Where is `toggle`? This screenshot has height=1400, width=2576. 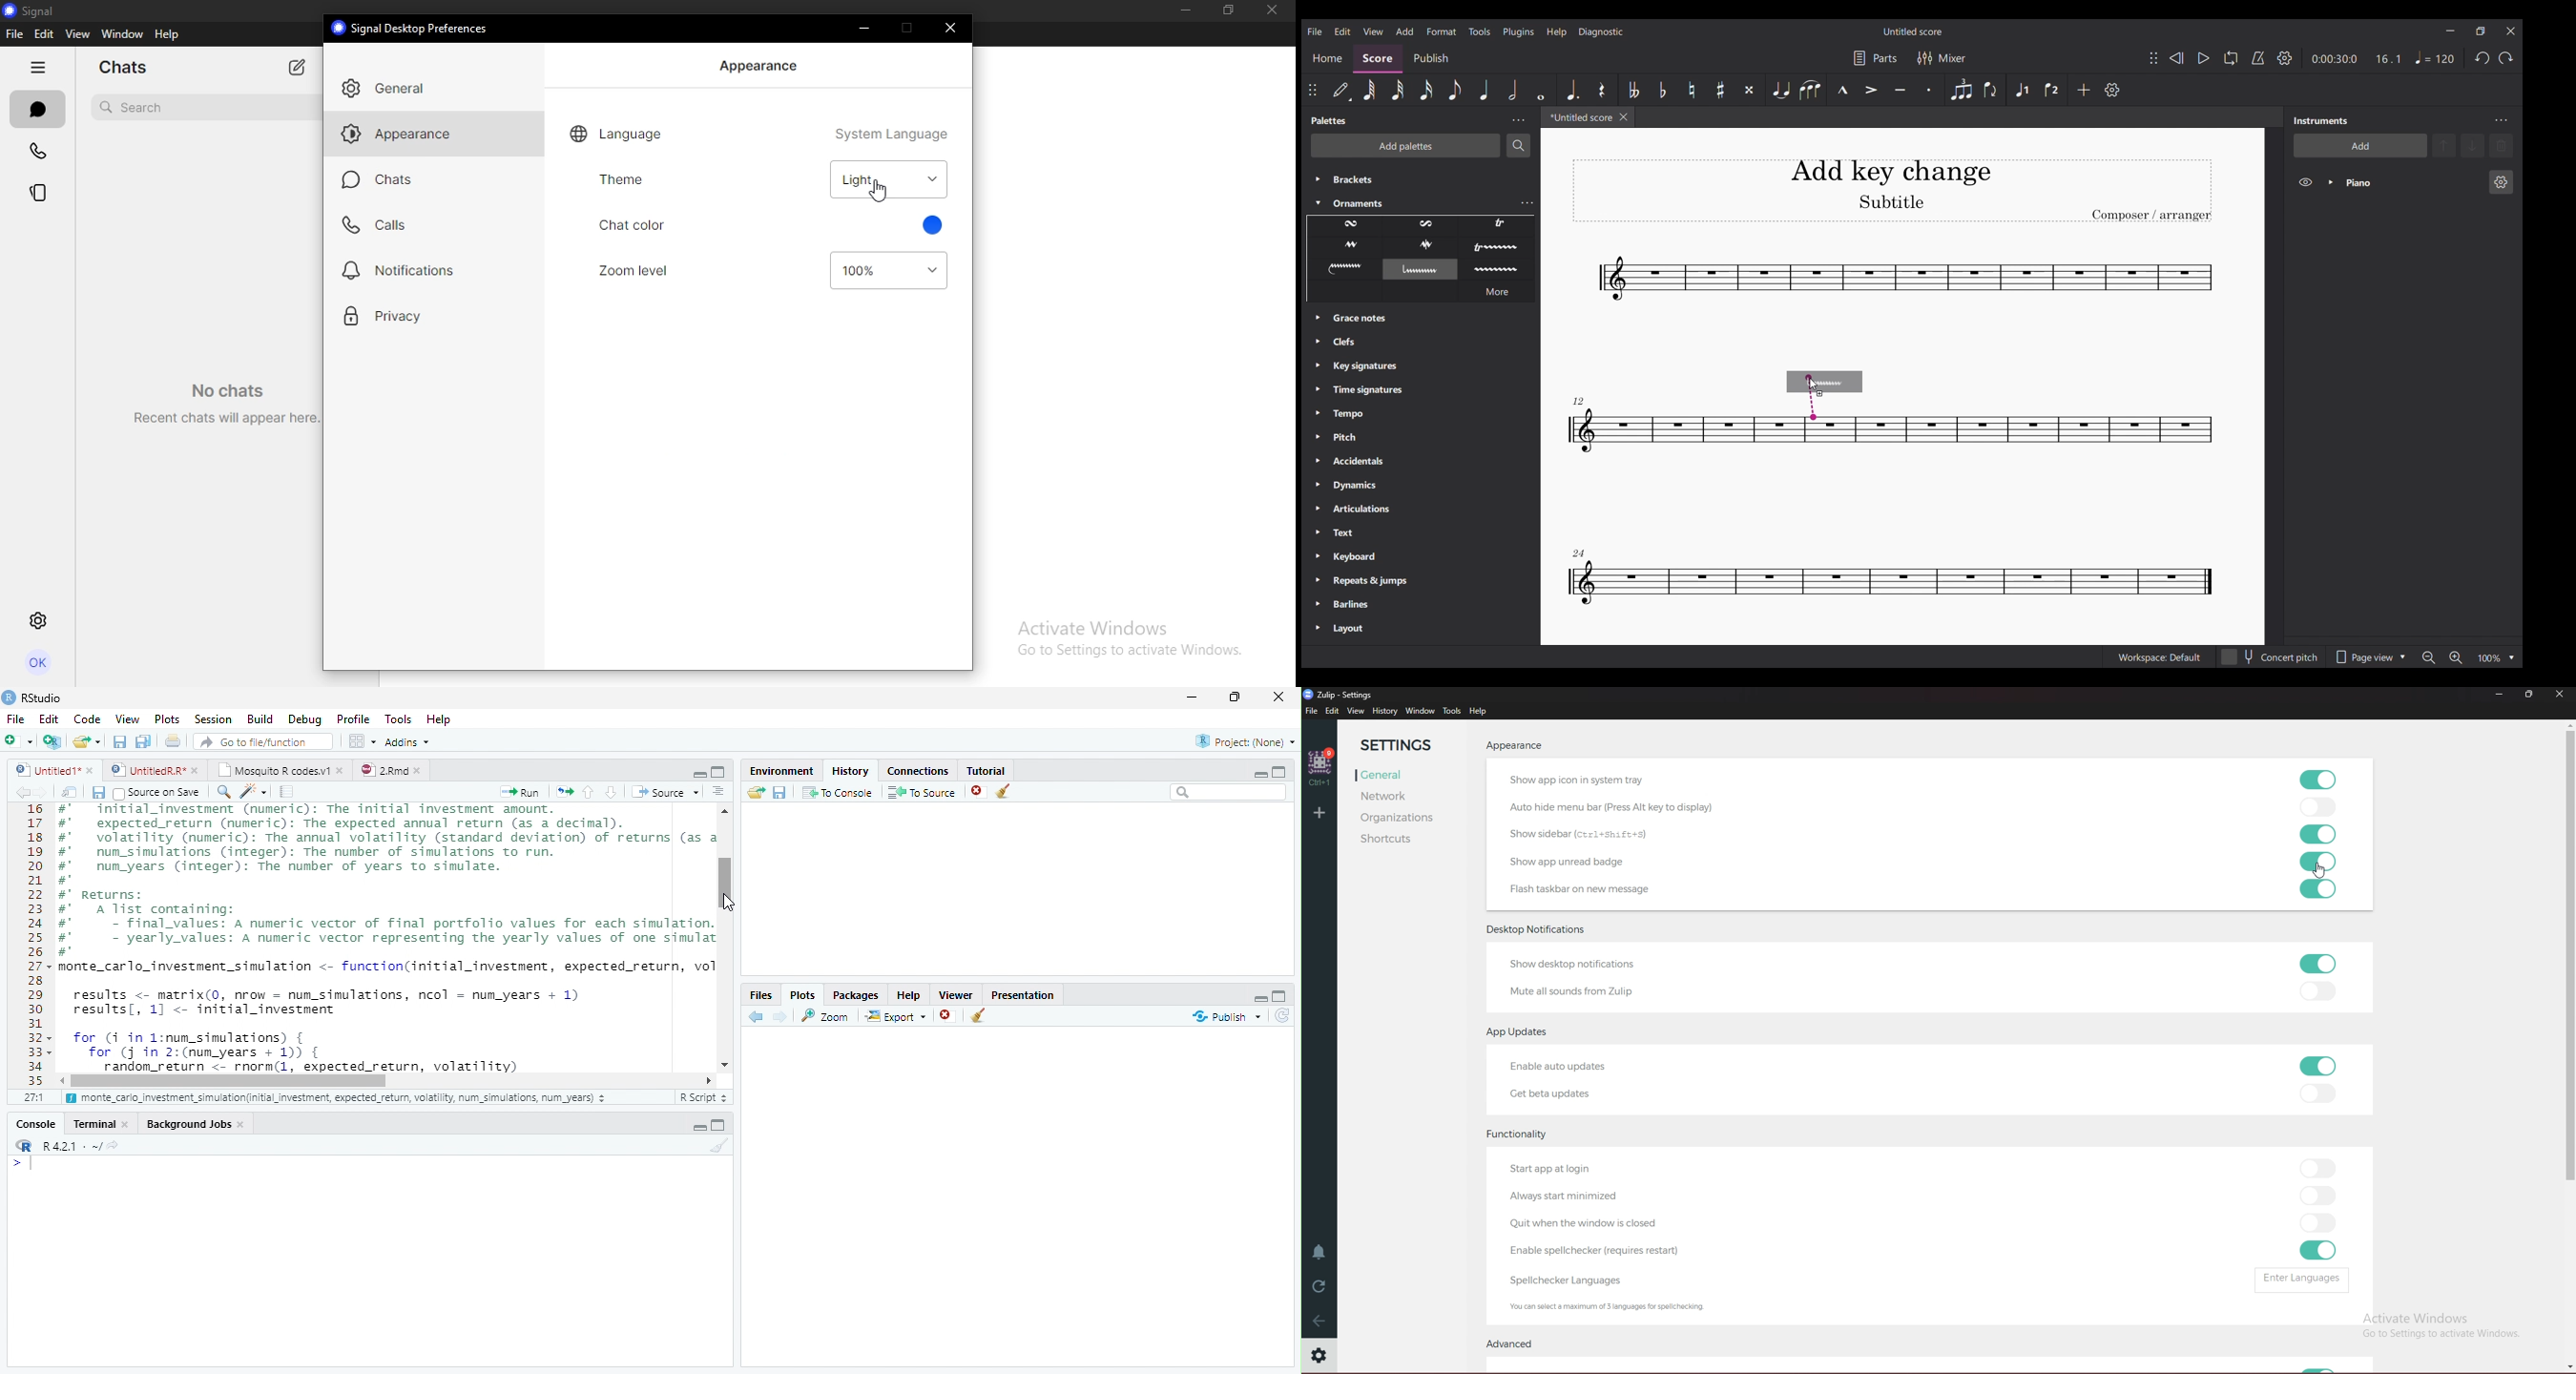 toggle is located at coordinates (2316, 1252).